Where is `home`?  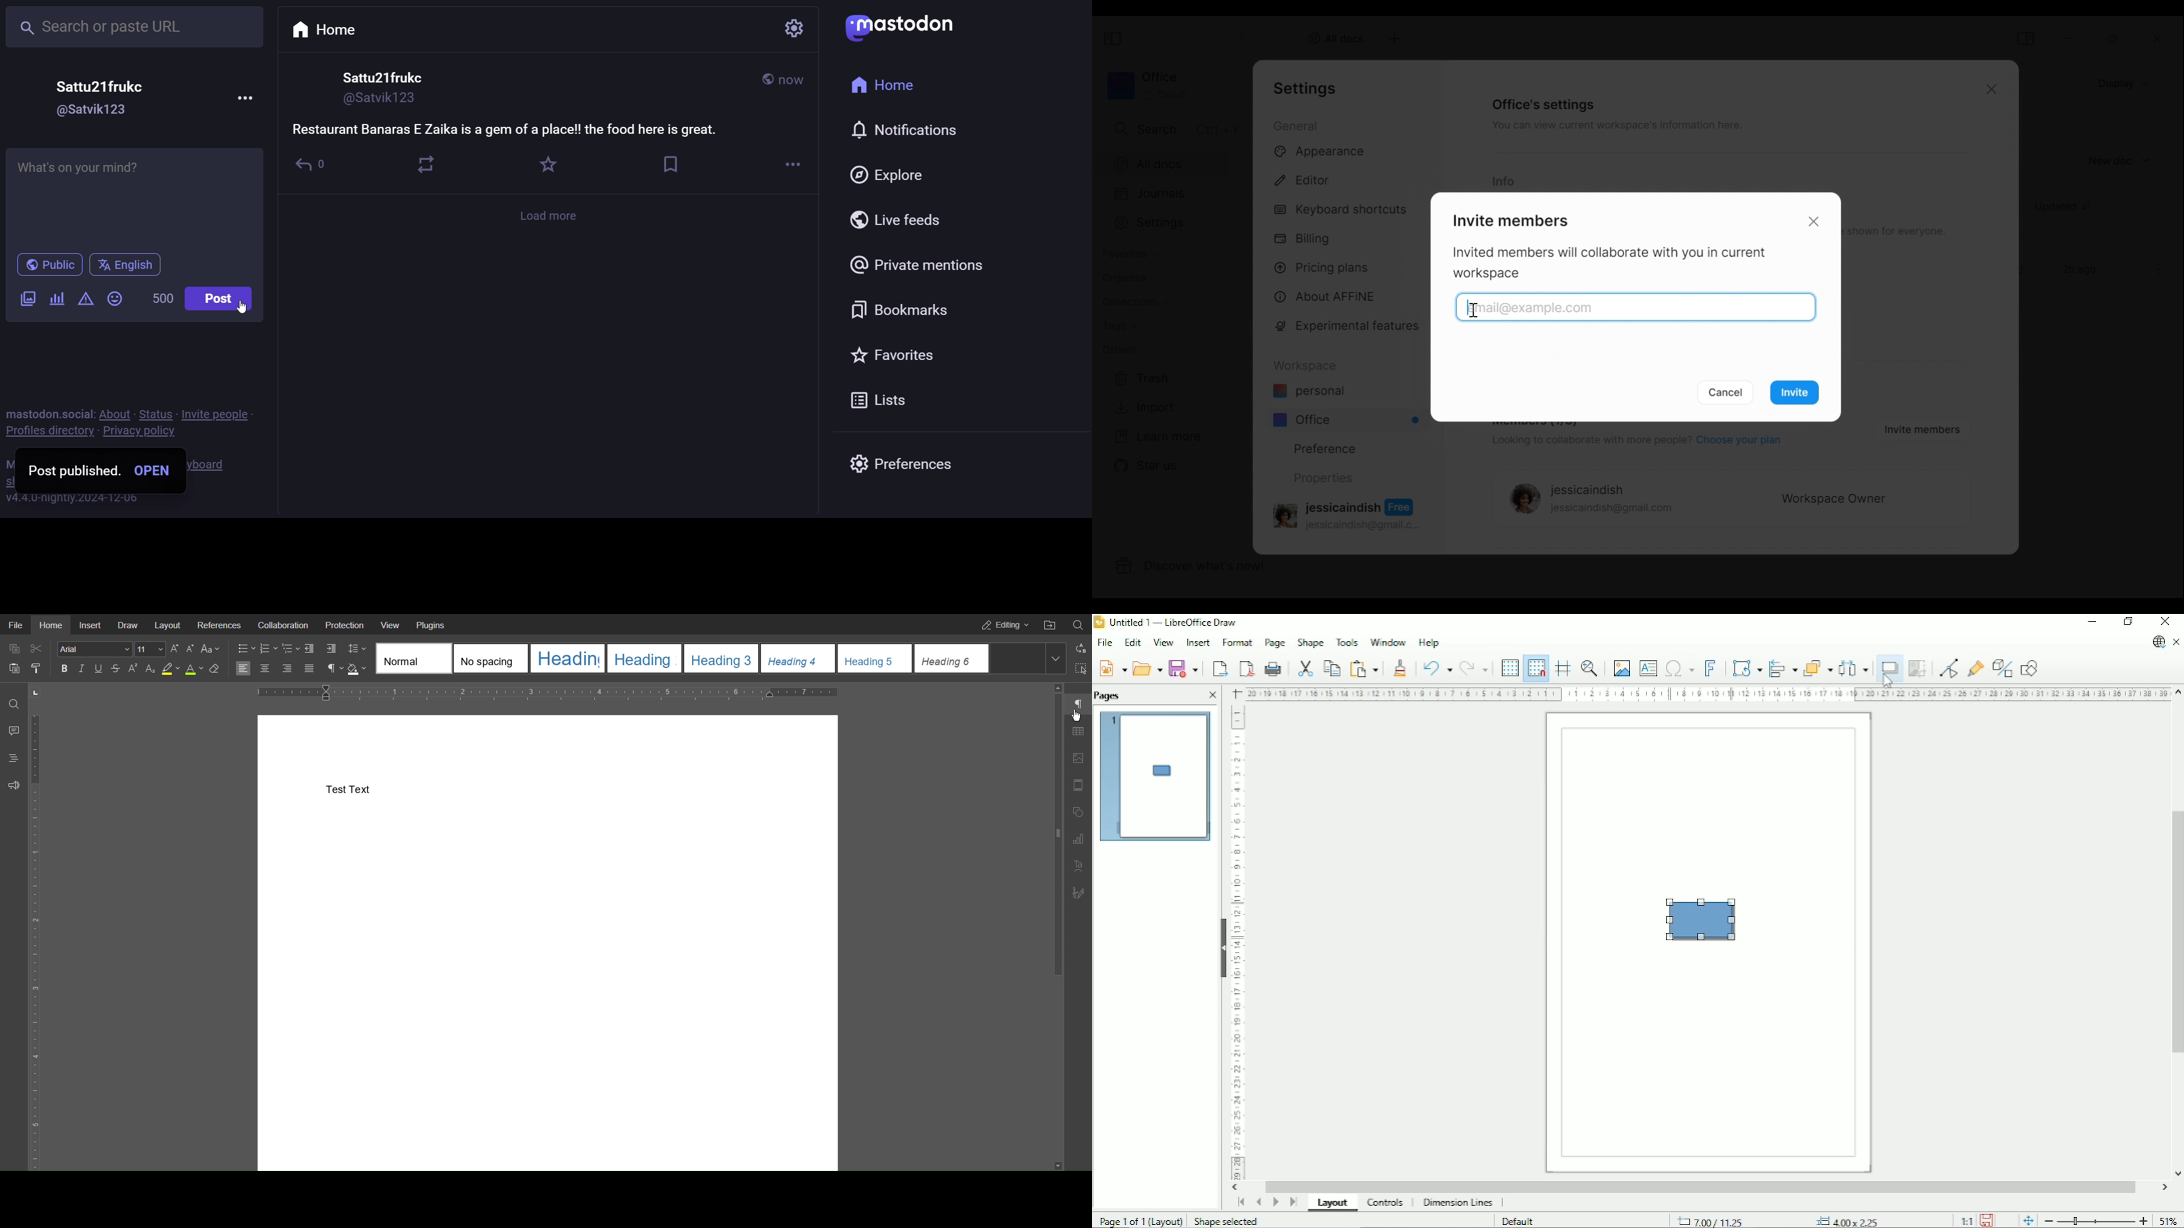
home is located at coordinates (882, 87).